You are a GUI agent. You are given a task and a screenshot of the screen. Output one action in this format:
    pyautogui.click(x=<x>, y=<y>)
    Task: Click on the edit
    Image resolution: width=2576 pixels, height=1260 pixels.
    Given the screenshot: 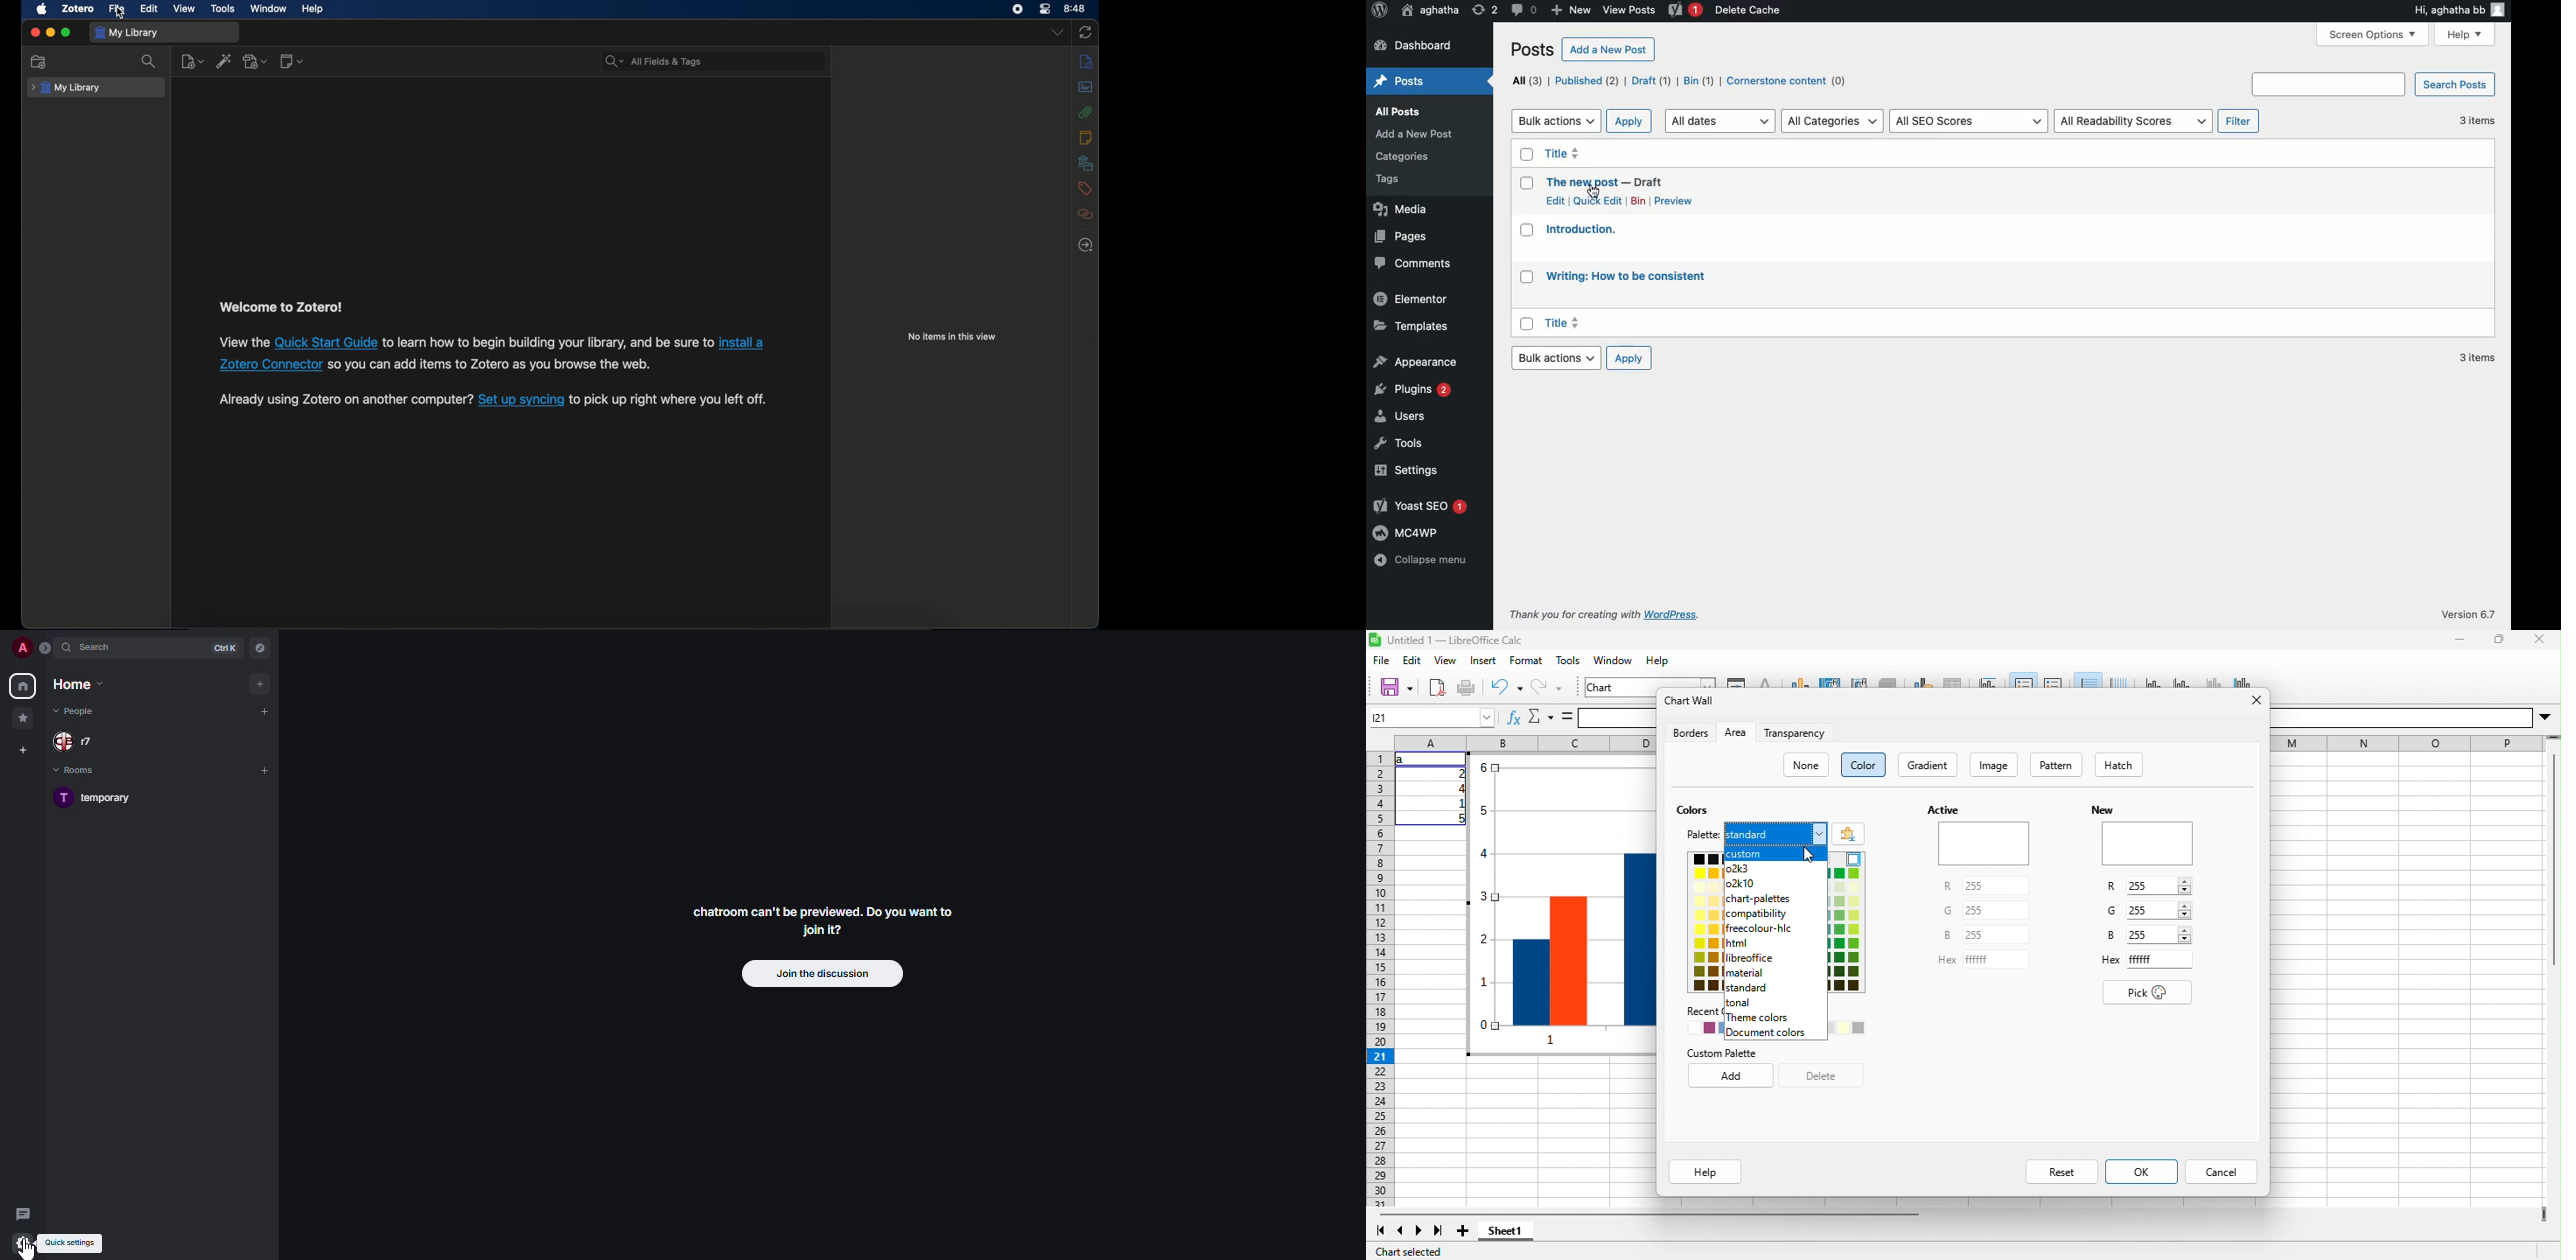 What is the action you would take?
    pyautogui.click(x=148, y=9)
    